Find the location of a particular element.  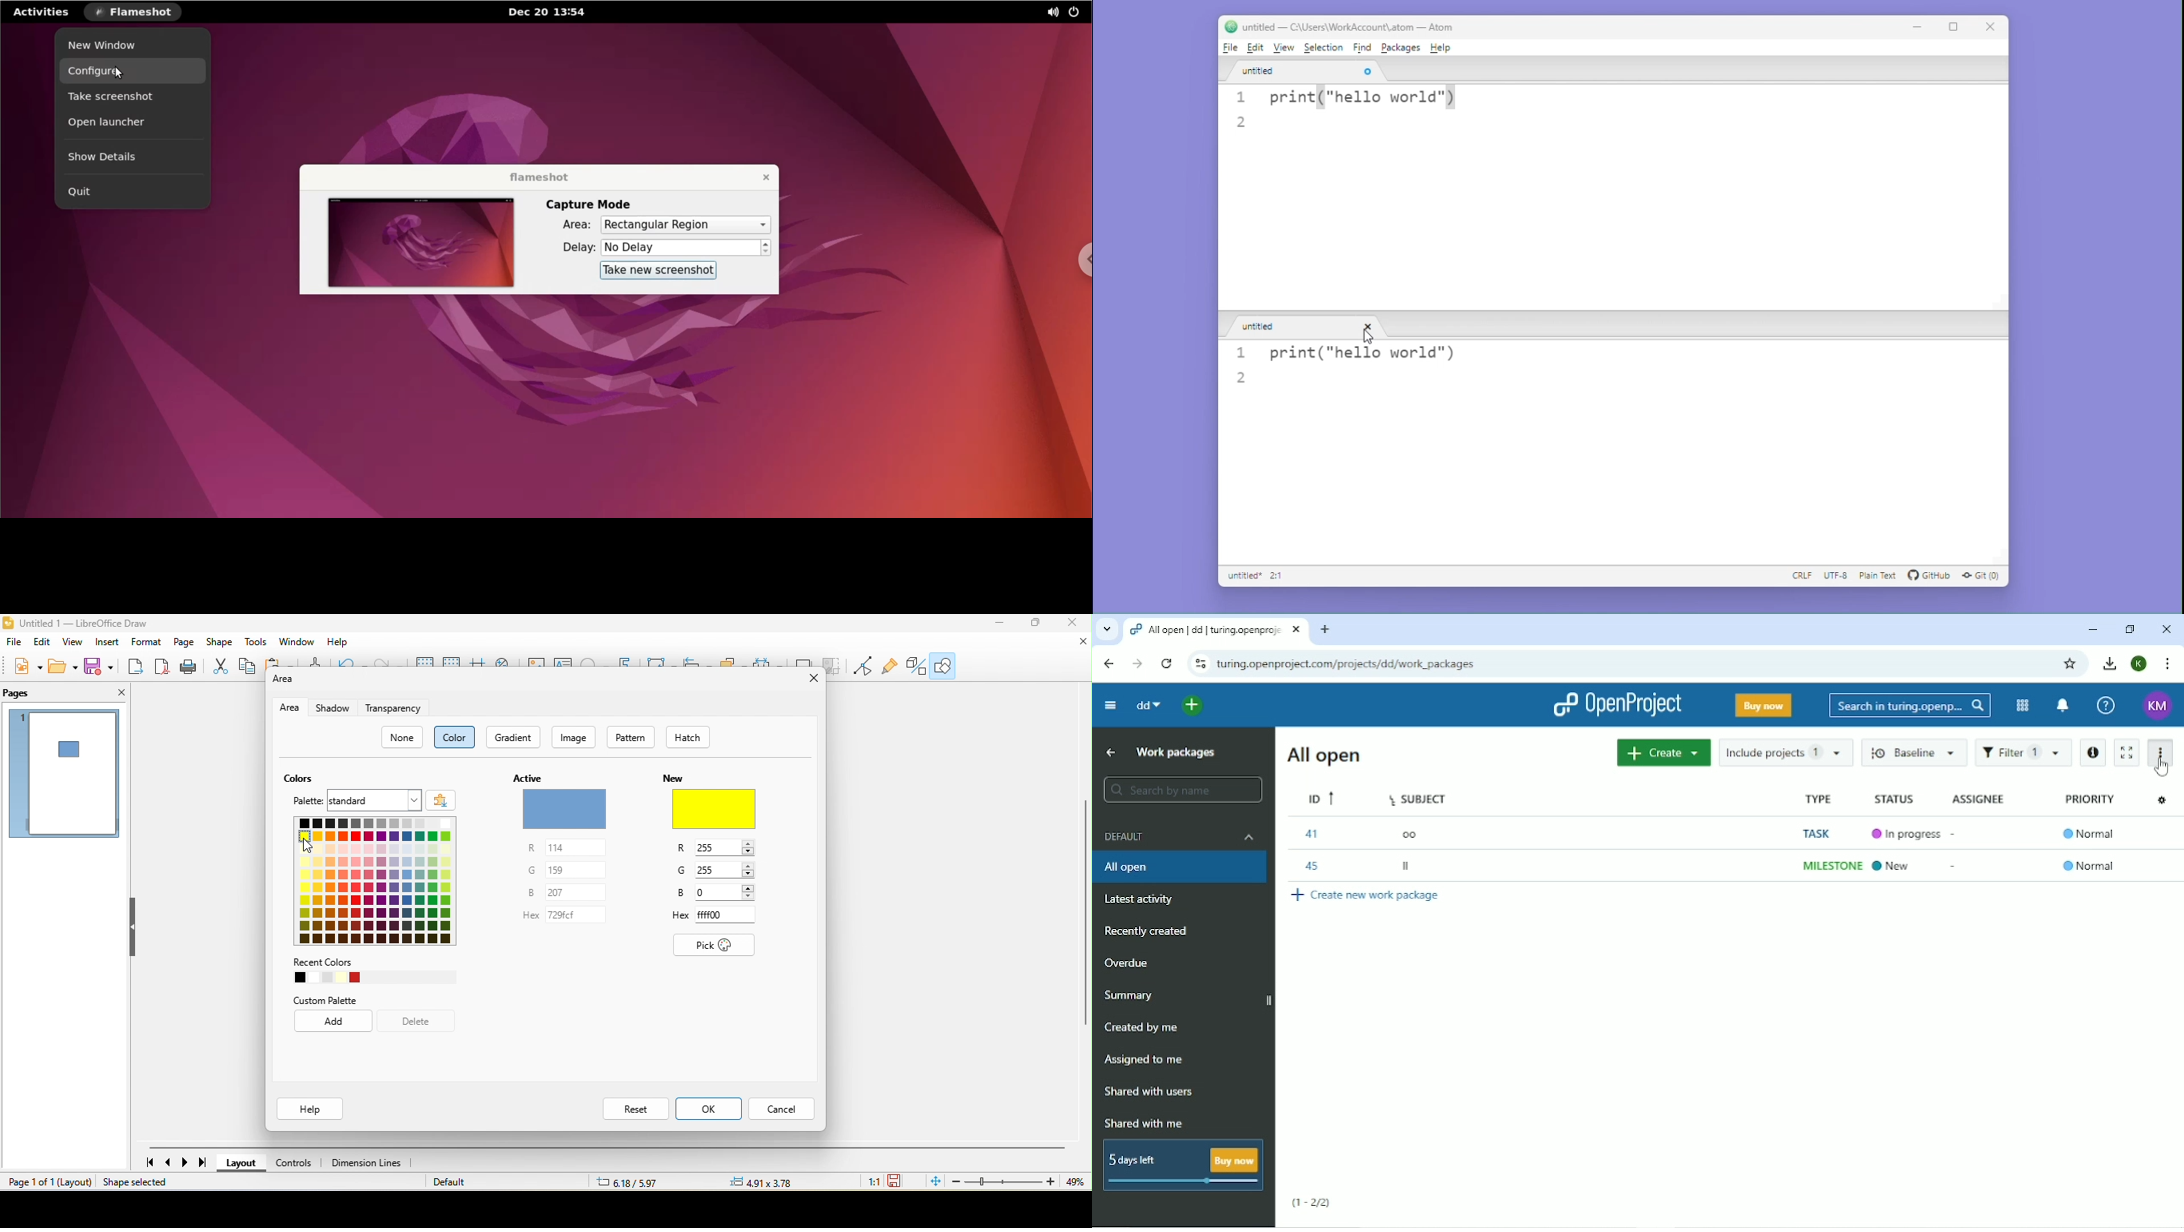

1 print("hello world"), 2 is located at coordinates (1342, 366).